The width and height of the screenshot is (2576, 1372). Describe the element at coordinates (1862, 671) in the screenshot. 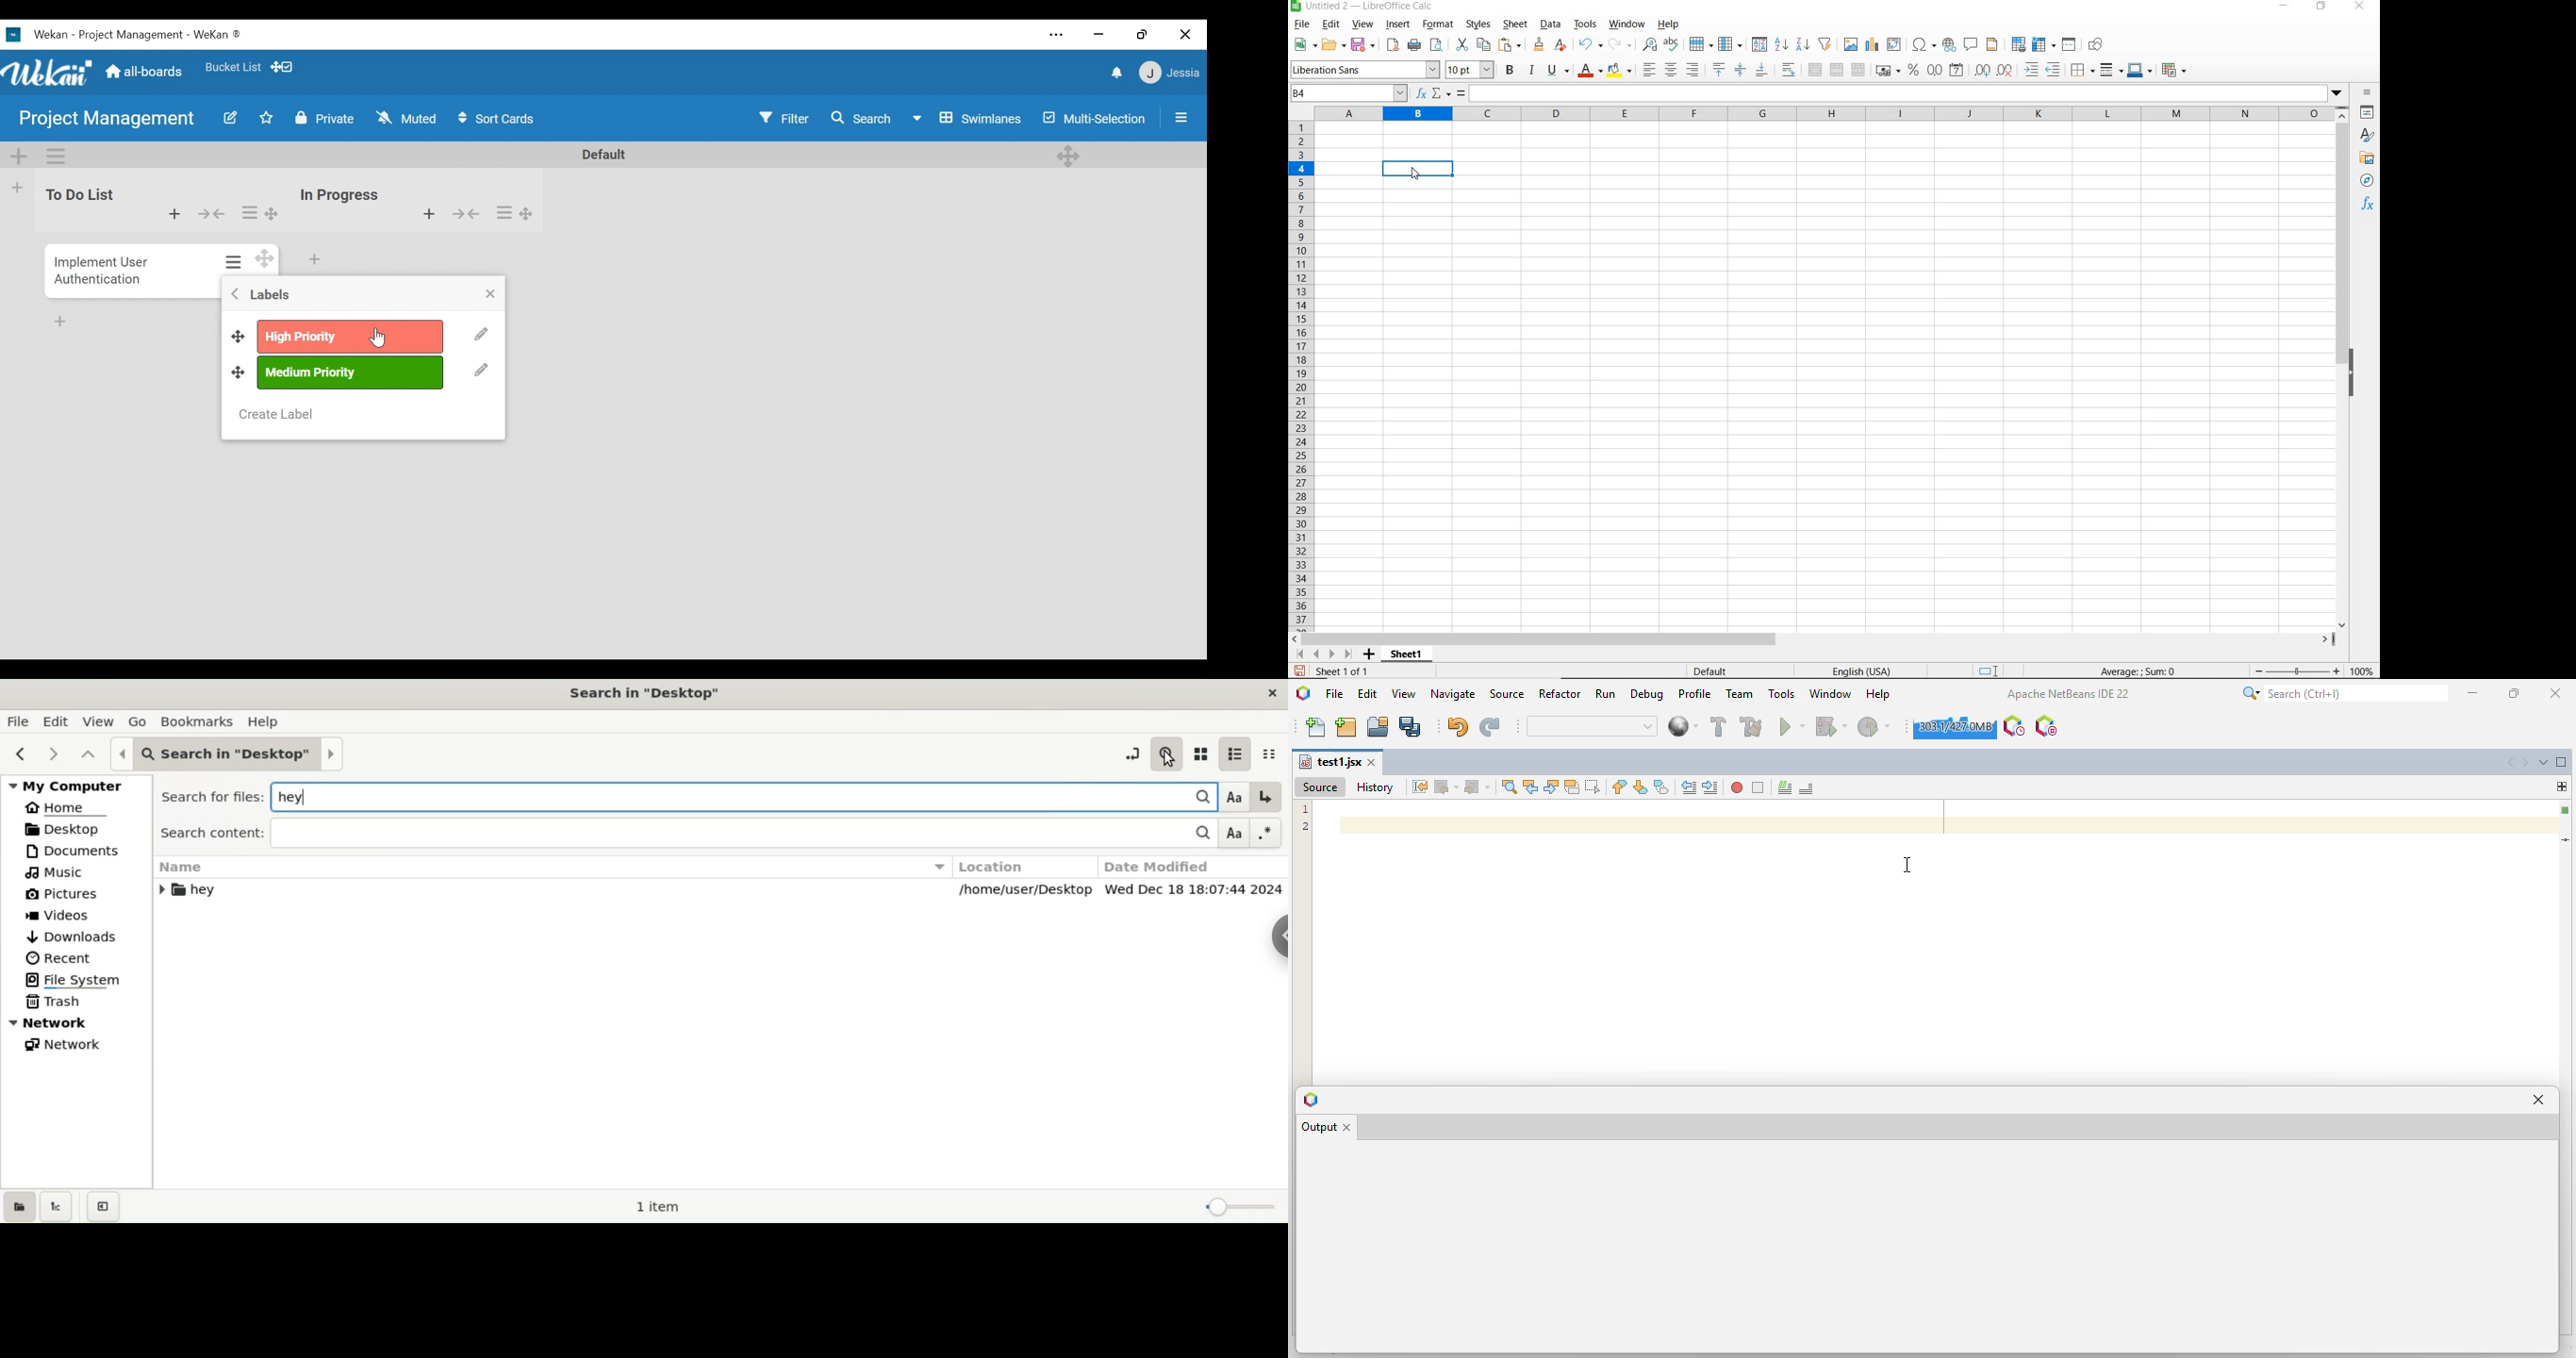

I see `text language` at that location.